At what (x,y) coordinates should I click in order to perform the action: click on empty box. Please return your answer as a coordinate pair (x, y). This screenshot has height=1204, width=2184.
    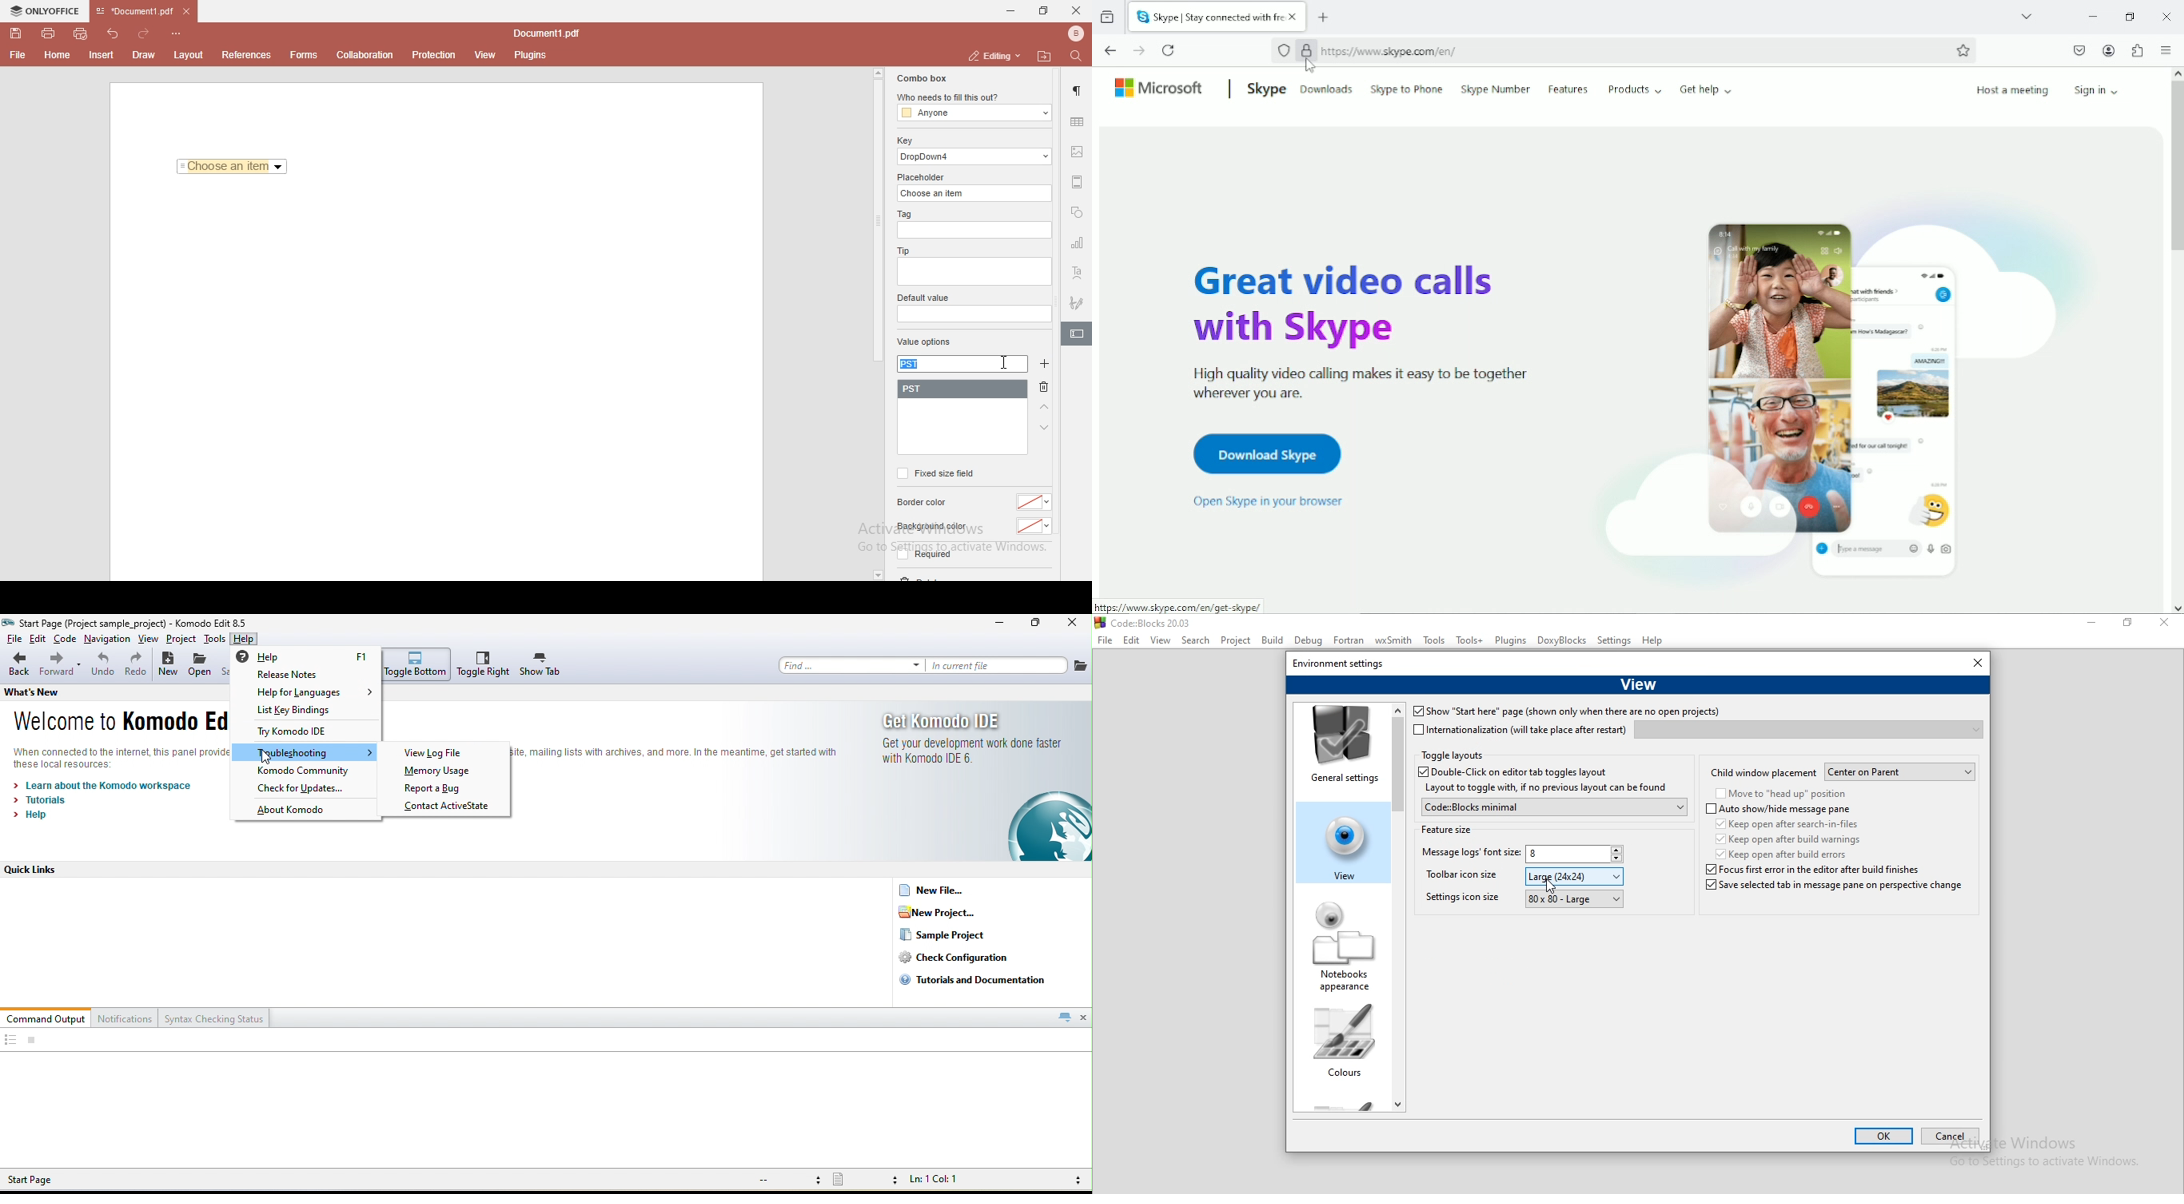
    Looking at the image, I should click on (973, 315).